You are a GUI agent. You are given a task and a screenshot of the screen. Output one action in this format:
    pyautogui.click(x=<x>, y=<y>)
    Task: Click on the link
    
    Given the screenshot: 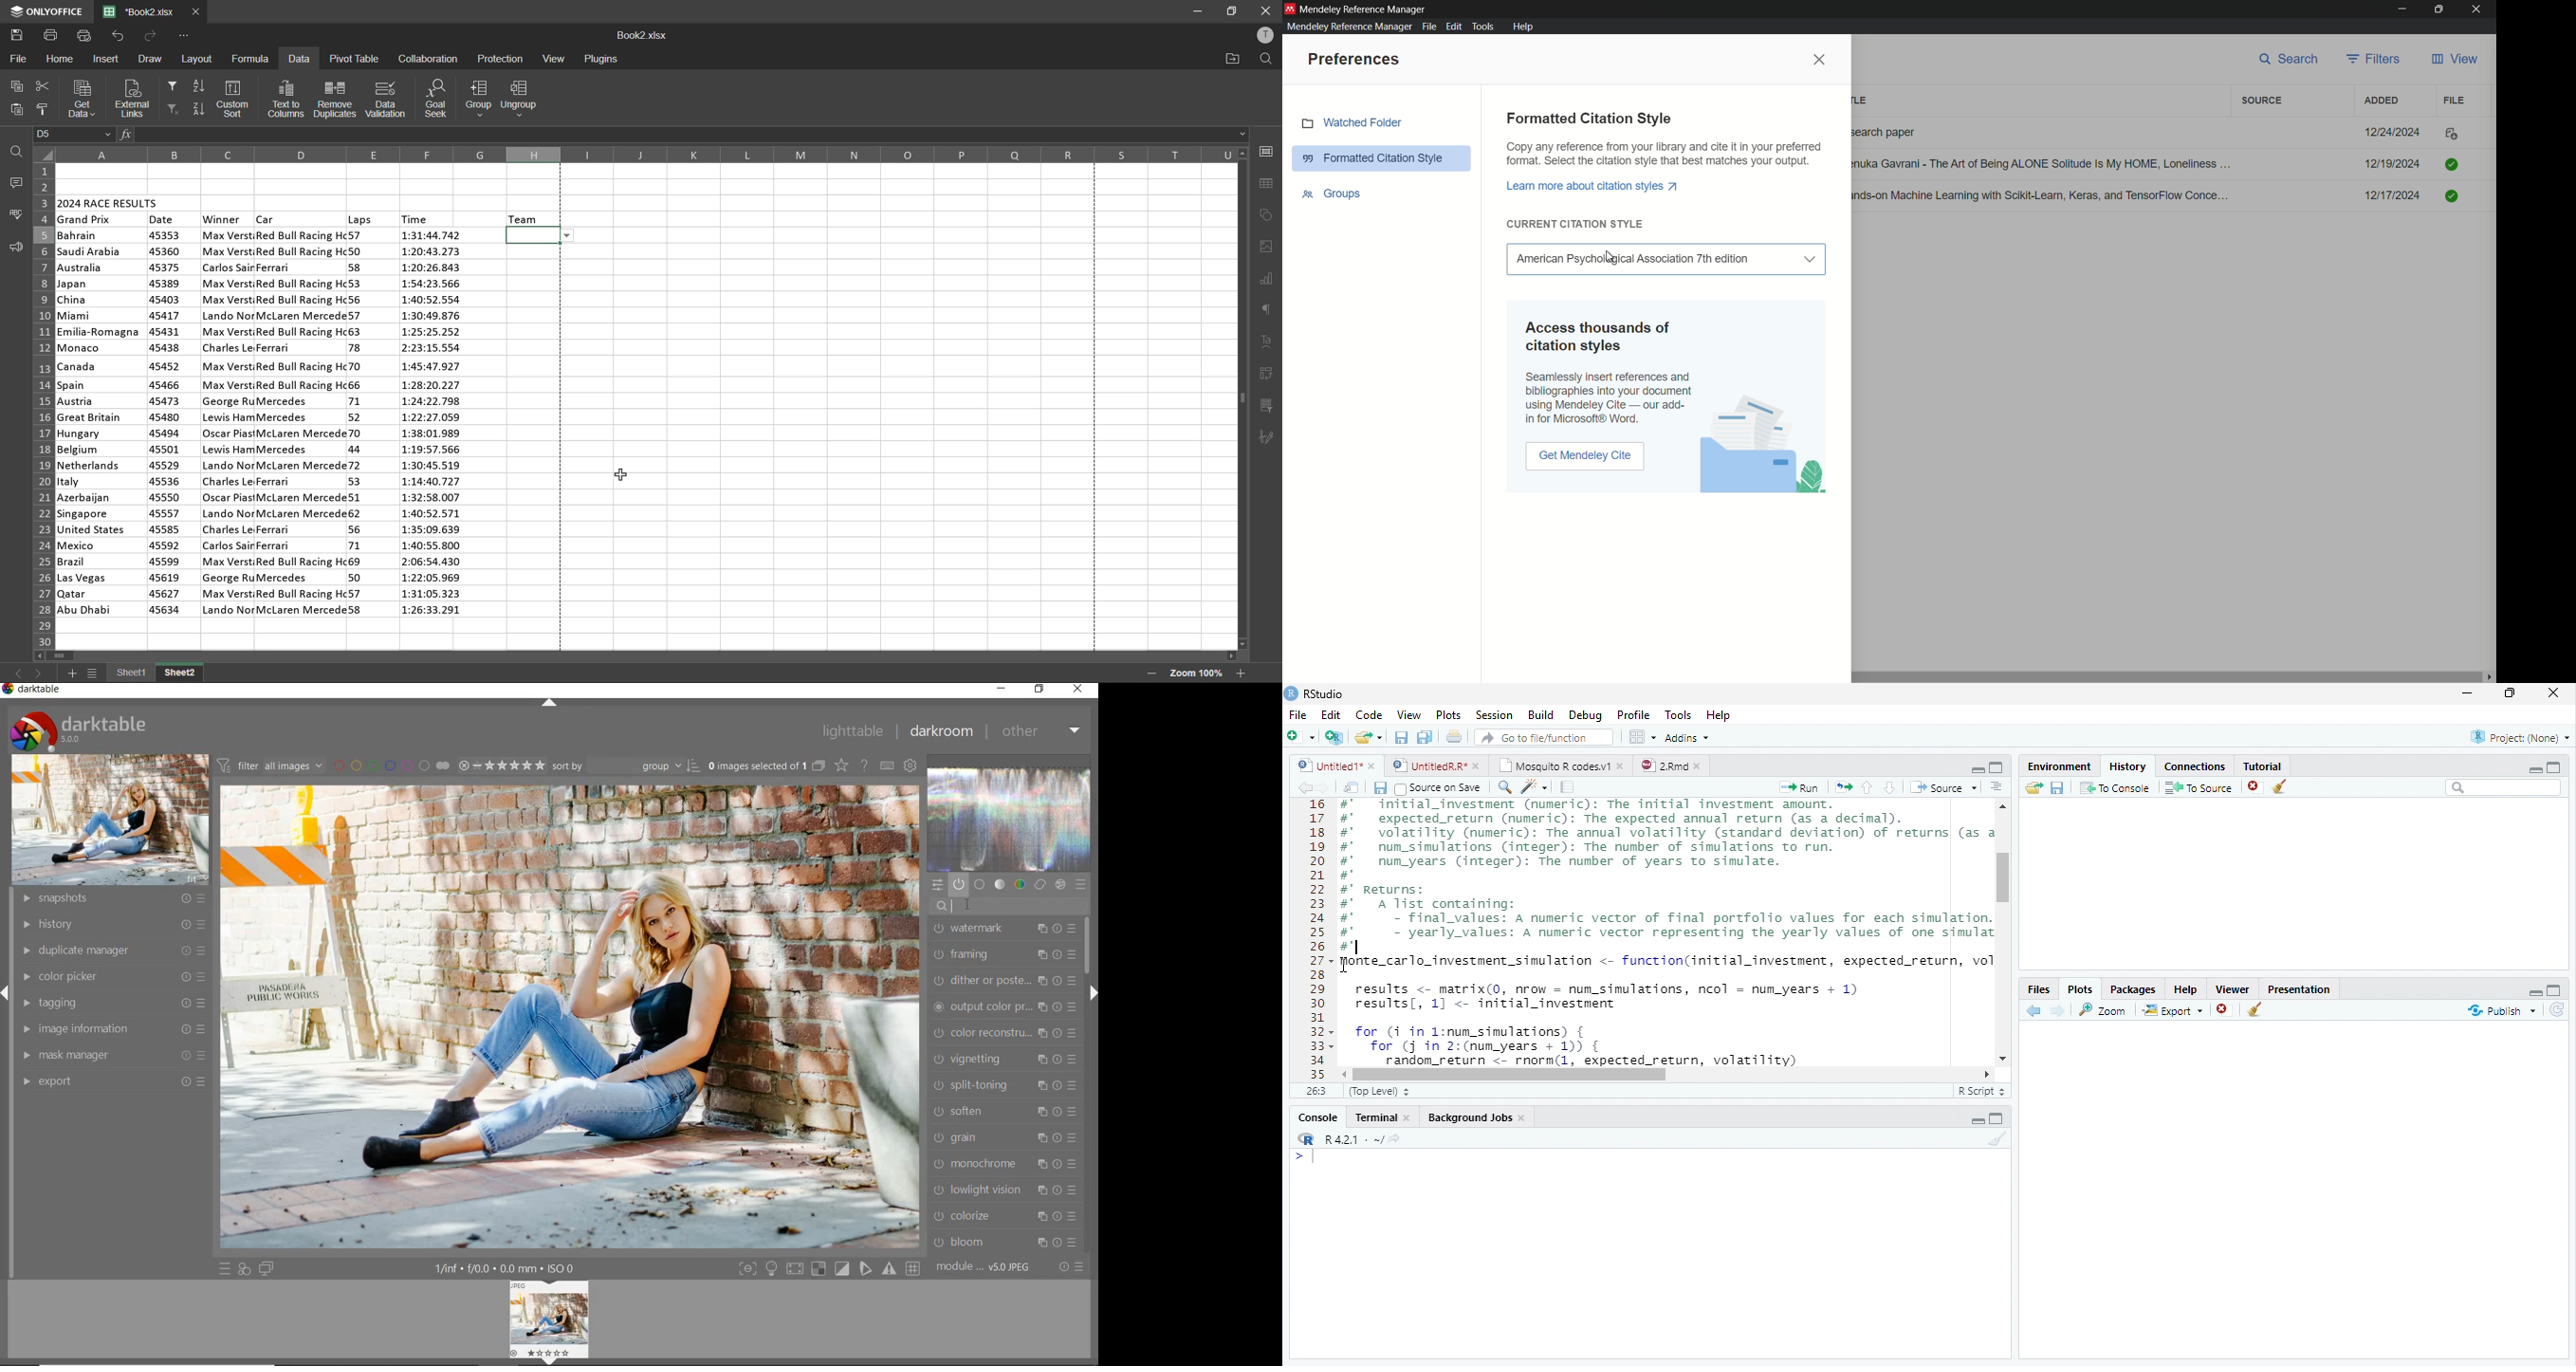 What is the action you would take?
    pyautogui.click(x=1595, y=185)
    